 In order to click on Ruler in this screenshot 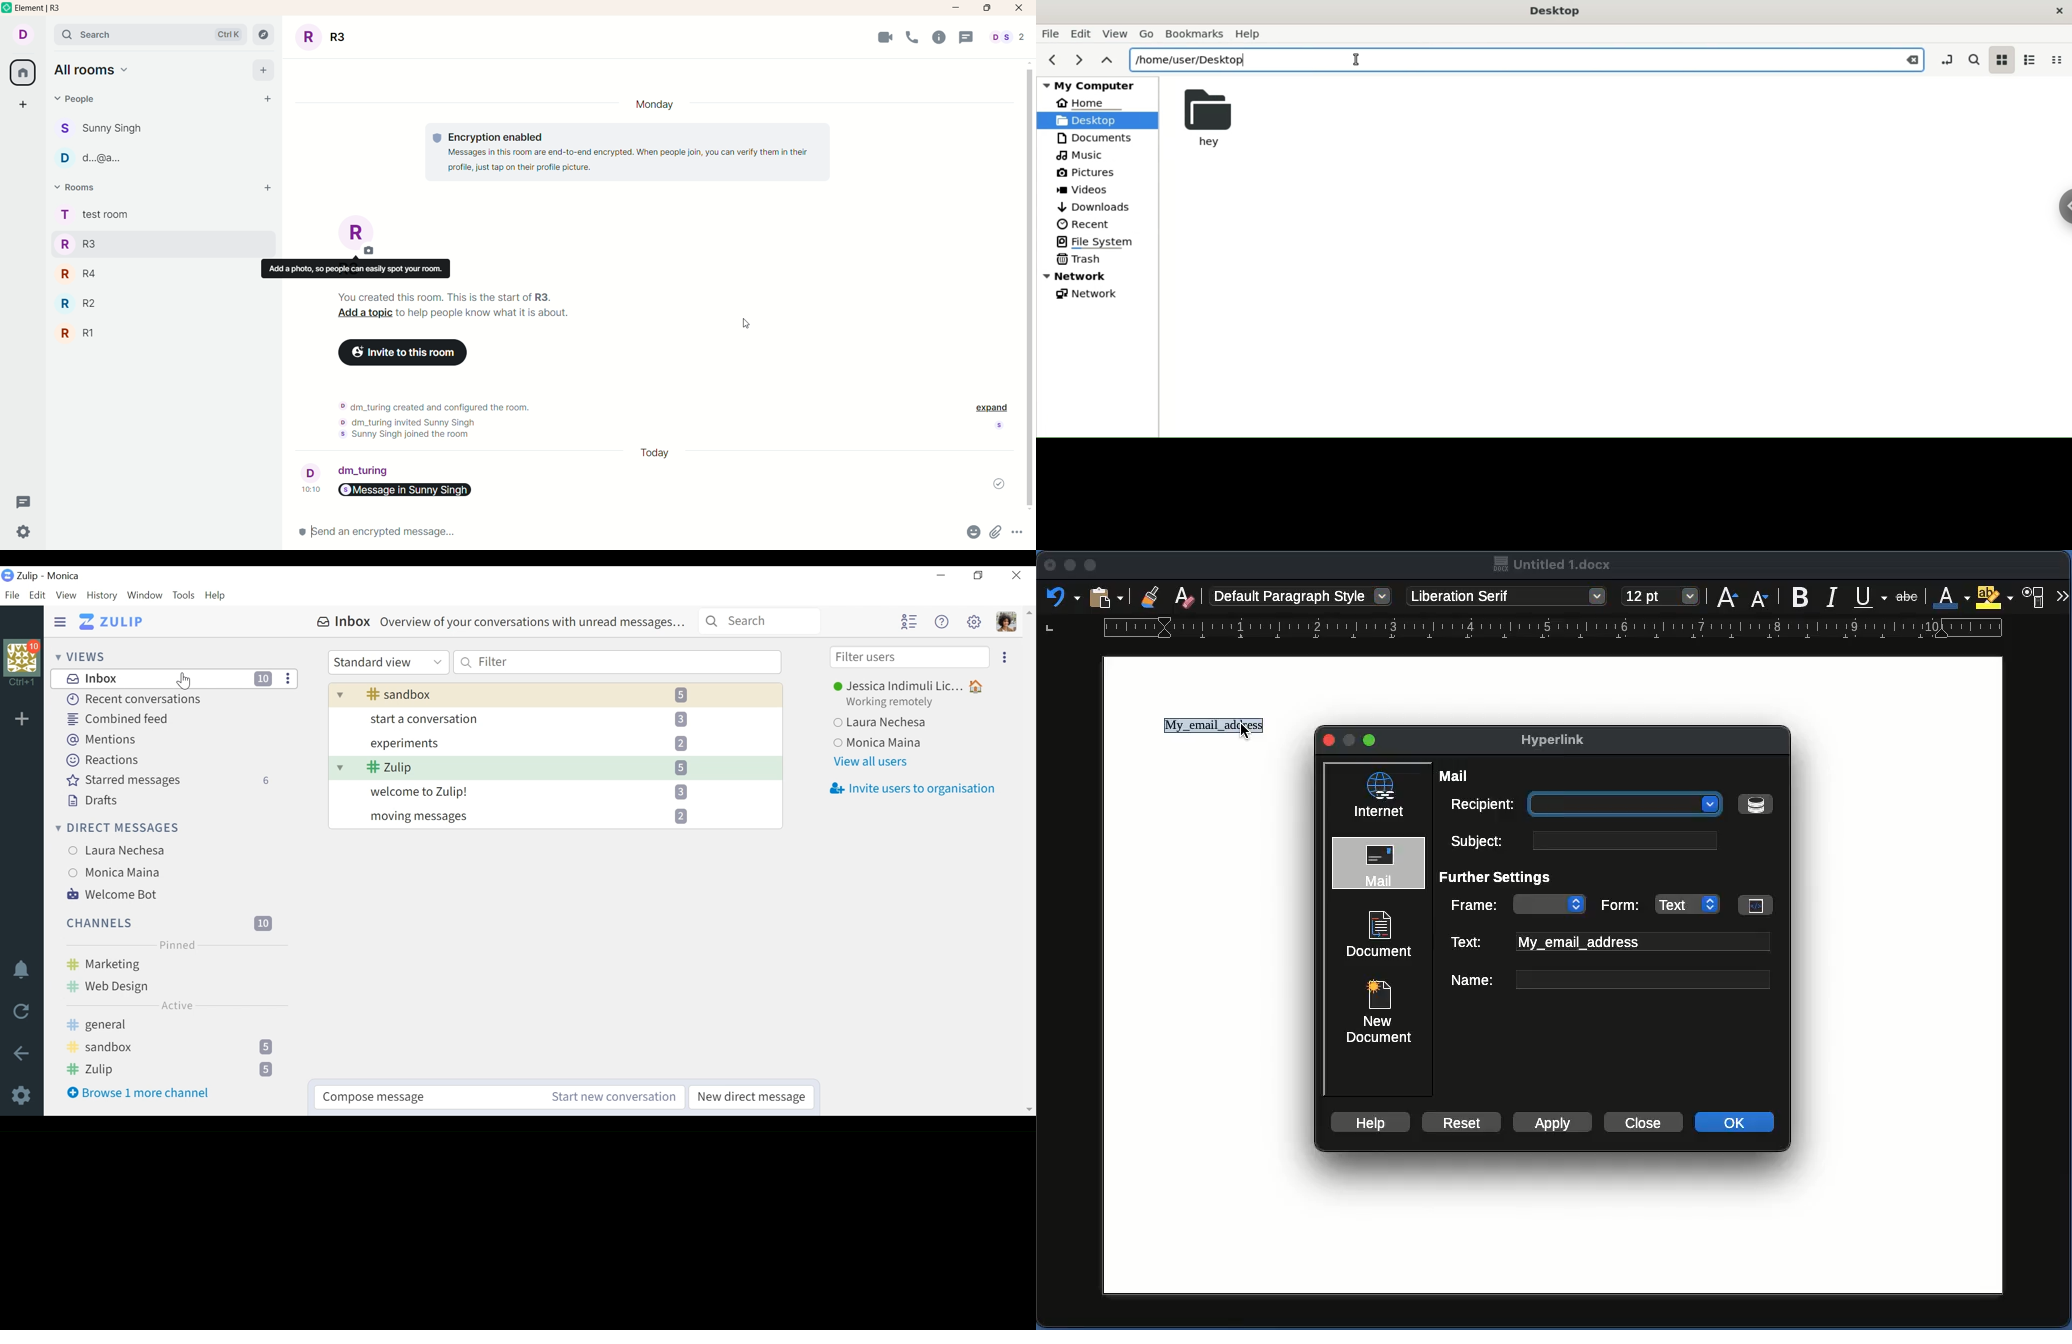, I will do `click(1525, 631)`.